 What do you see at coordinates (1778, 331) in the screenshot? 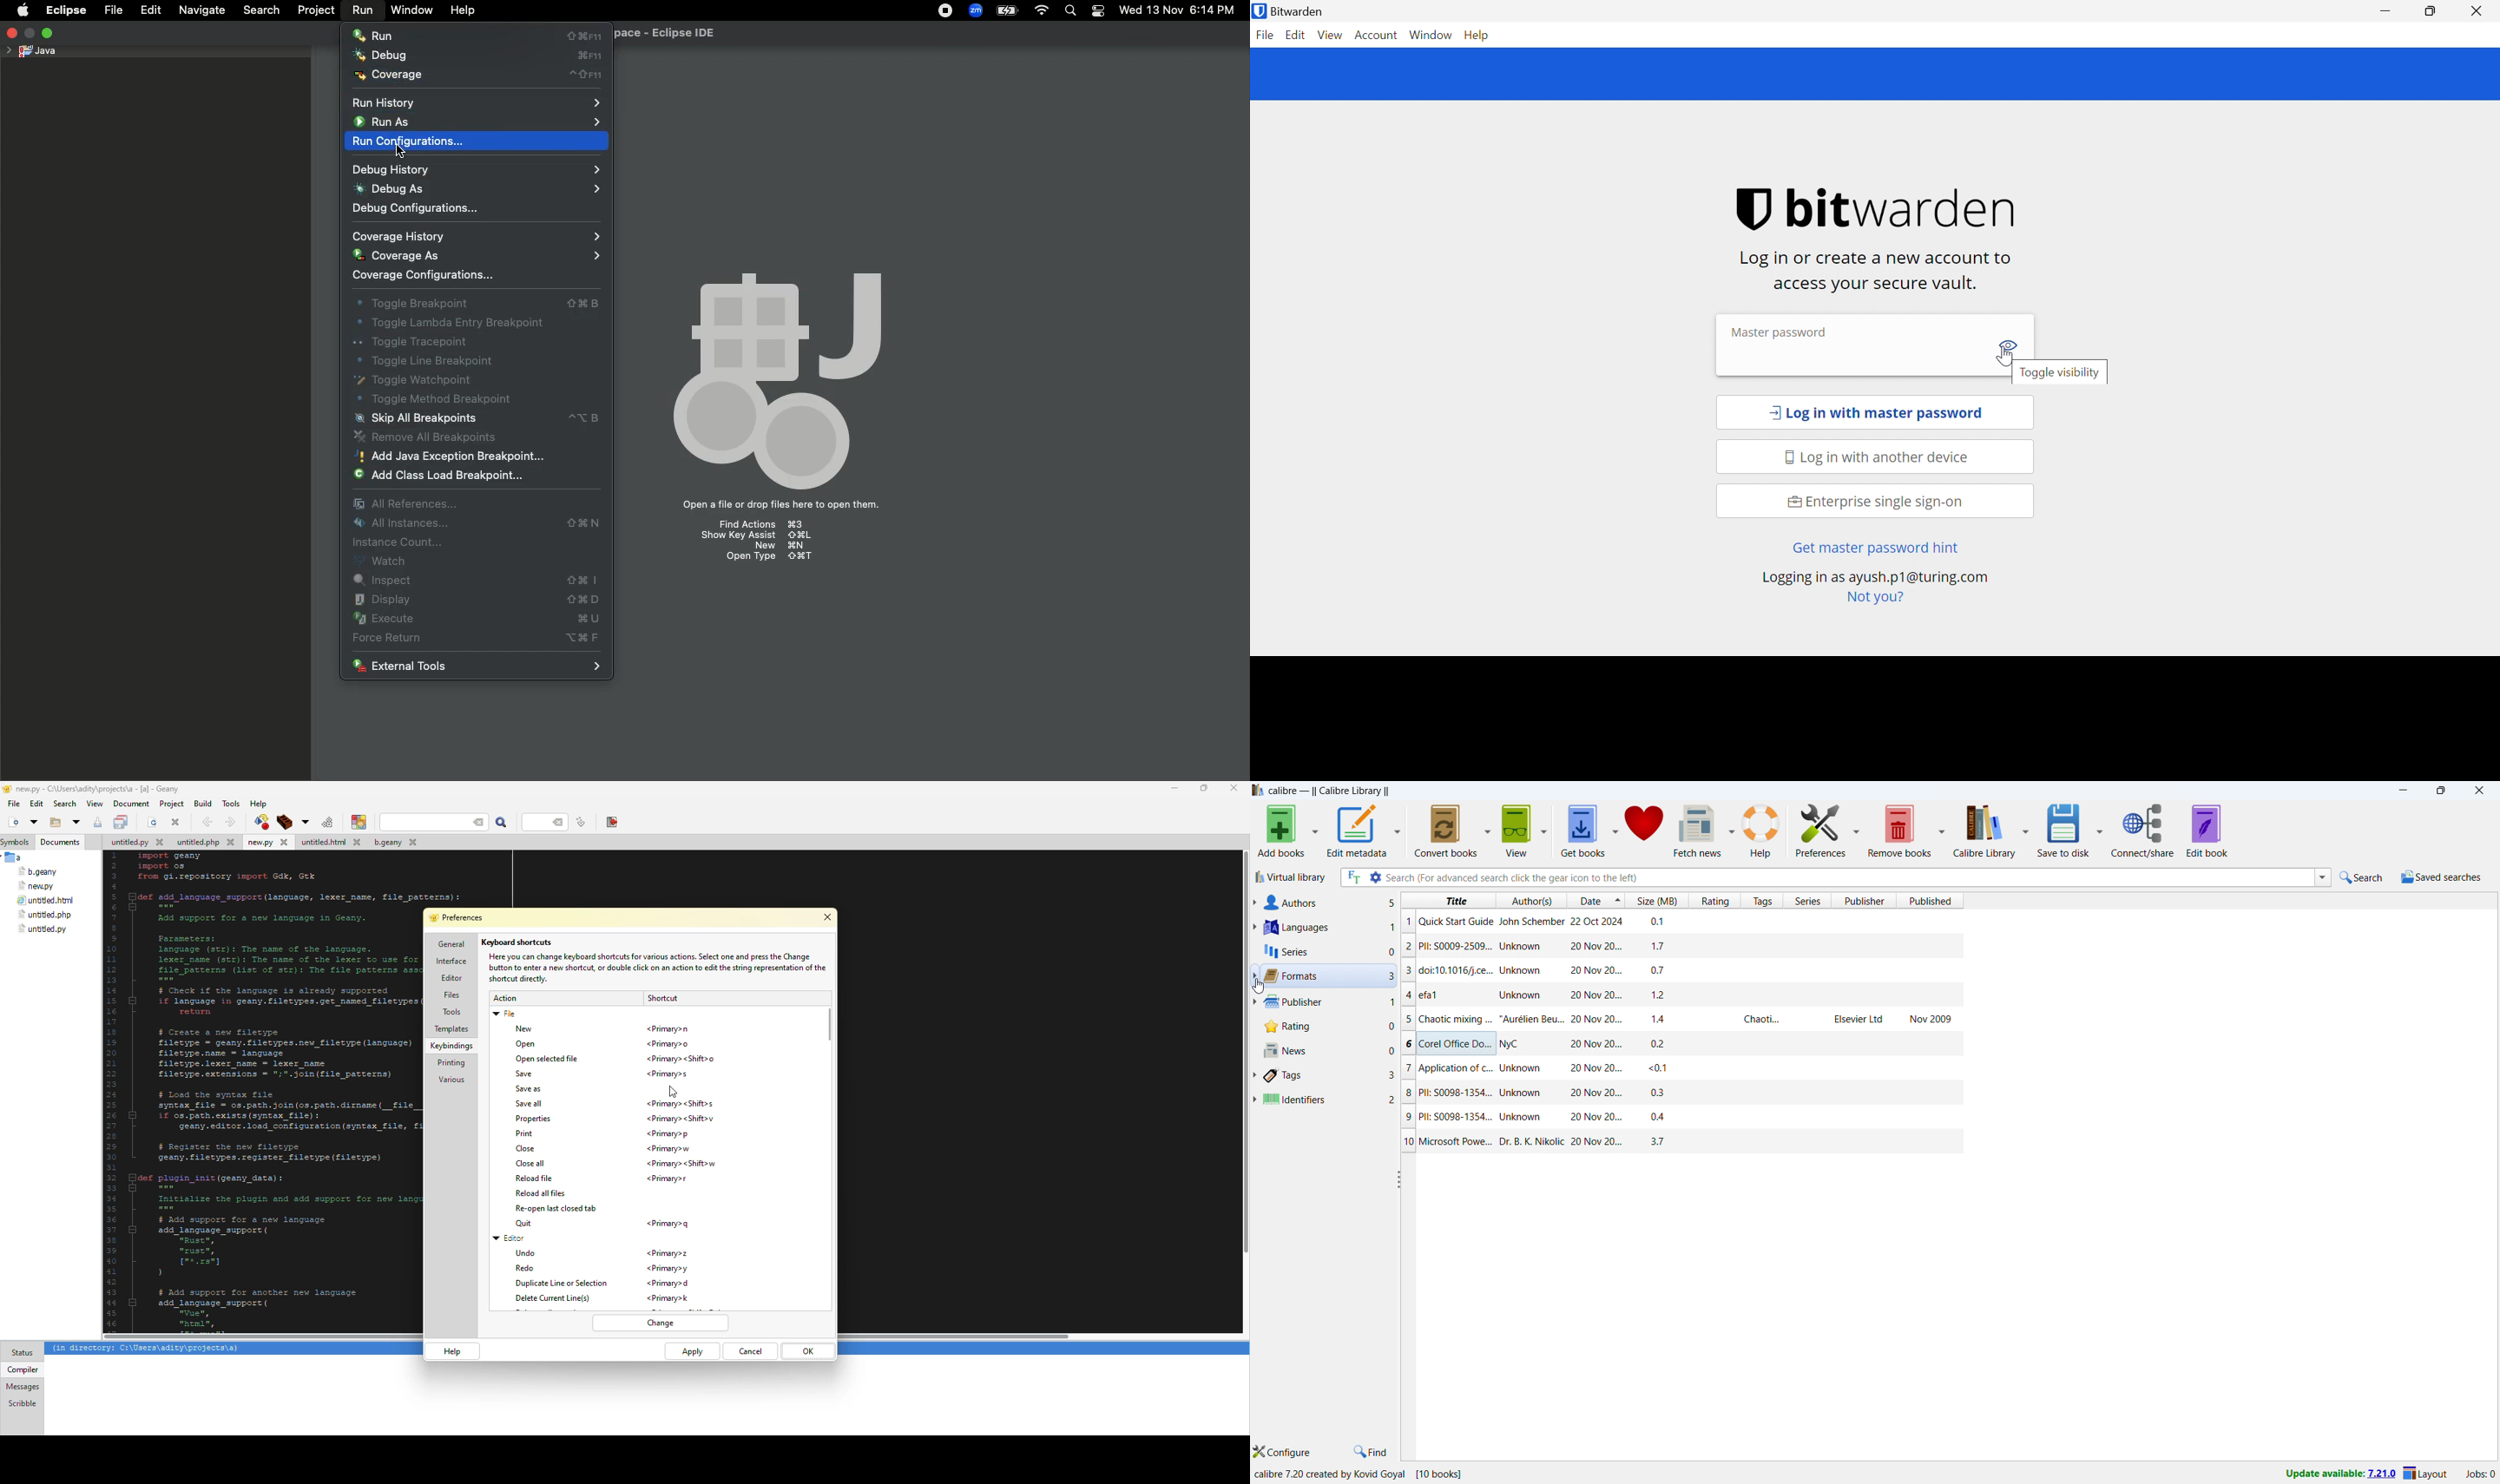
I see `Master password` at bounding box center [1778, 331].